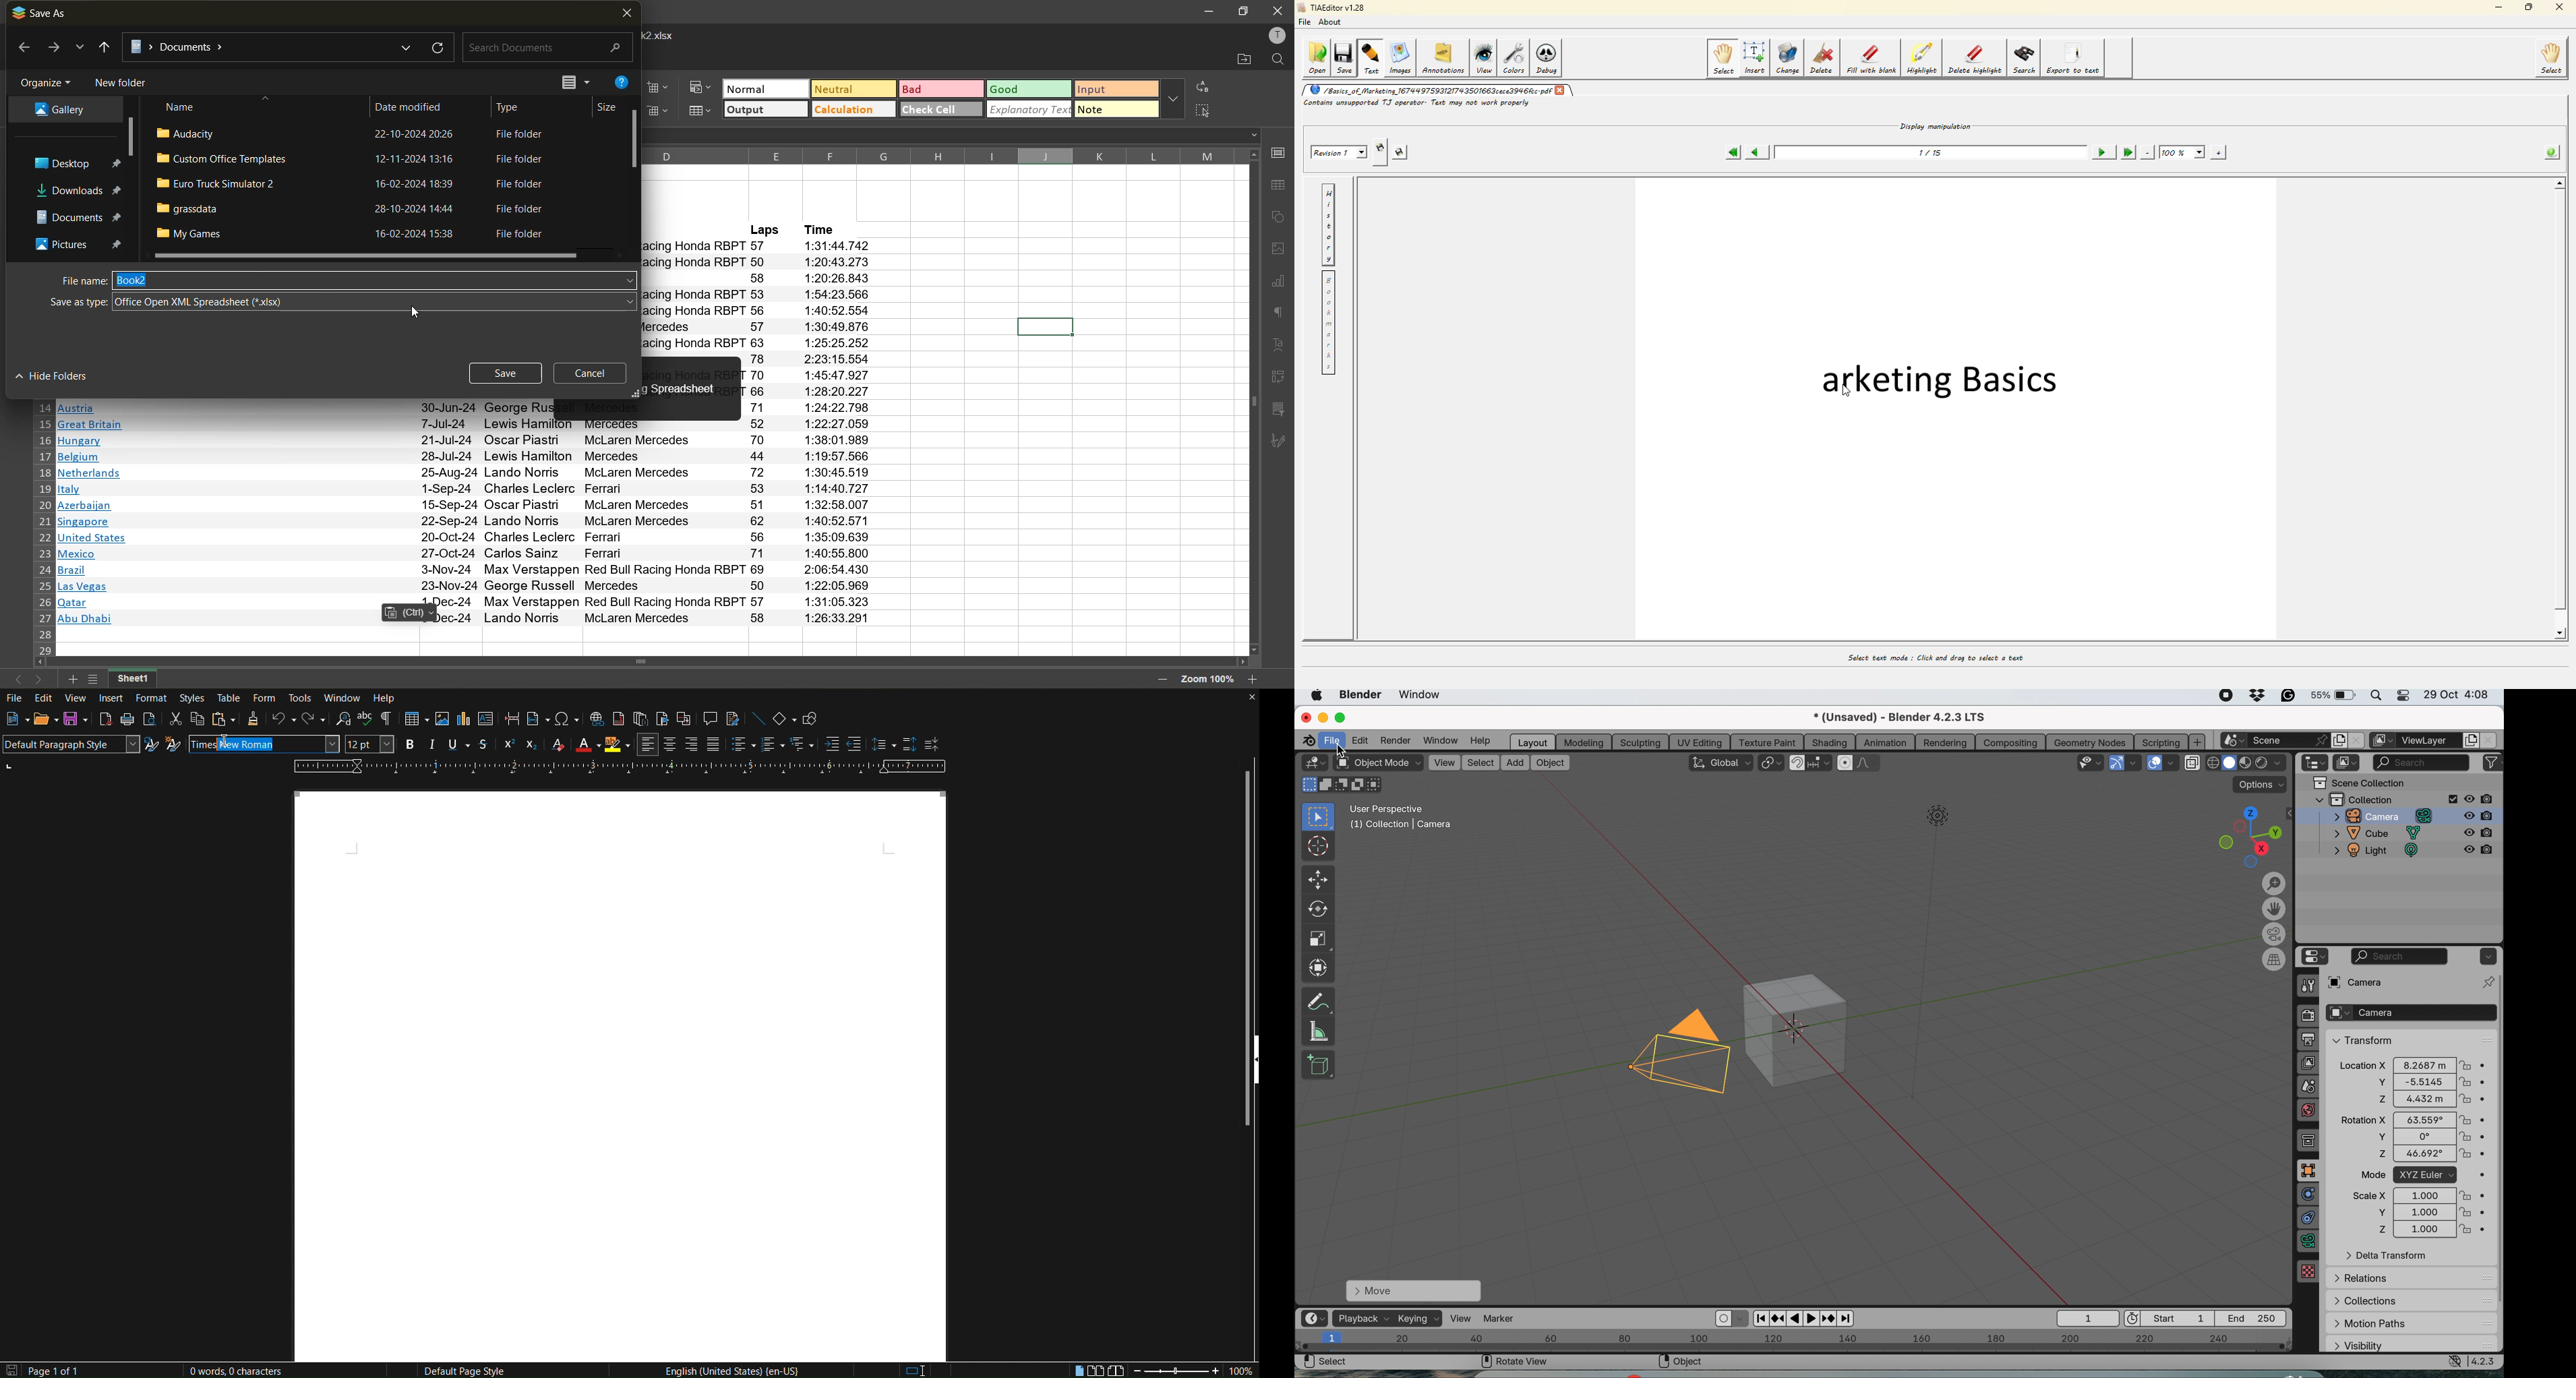 The width and height of the screenshot is (2576, 1400). Describe the element at coordinates (802, 746) in the screenshot. I see `Select outline format` at that location.